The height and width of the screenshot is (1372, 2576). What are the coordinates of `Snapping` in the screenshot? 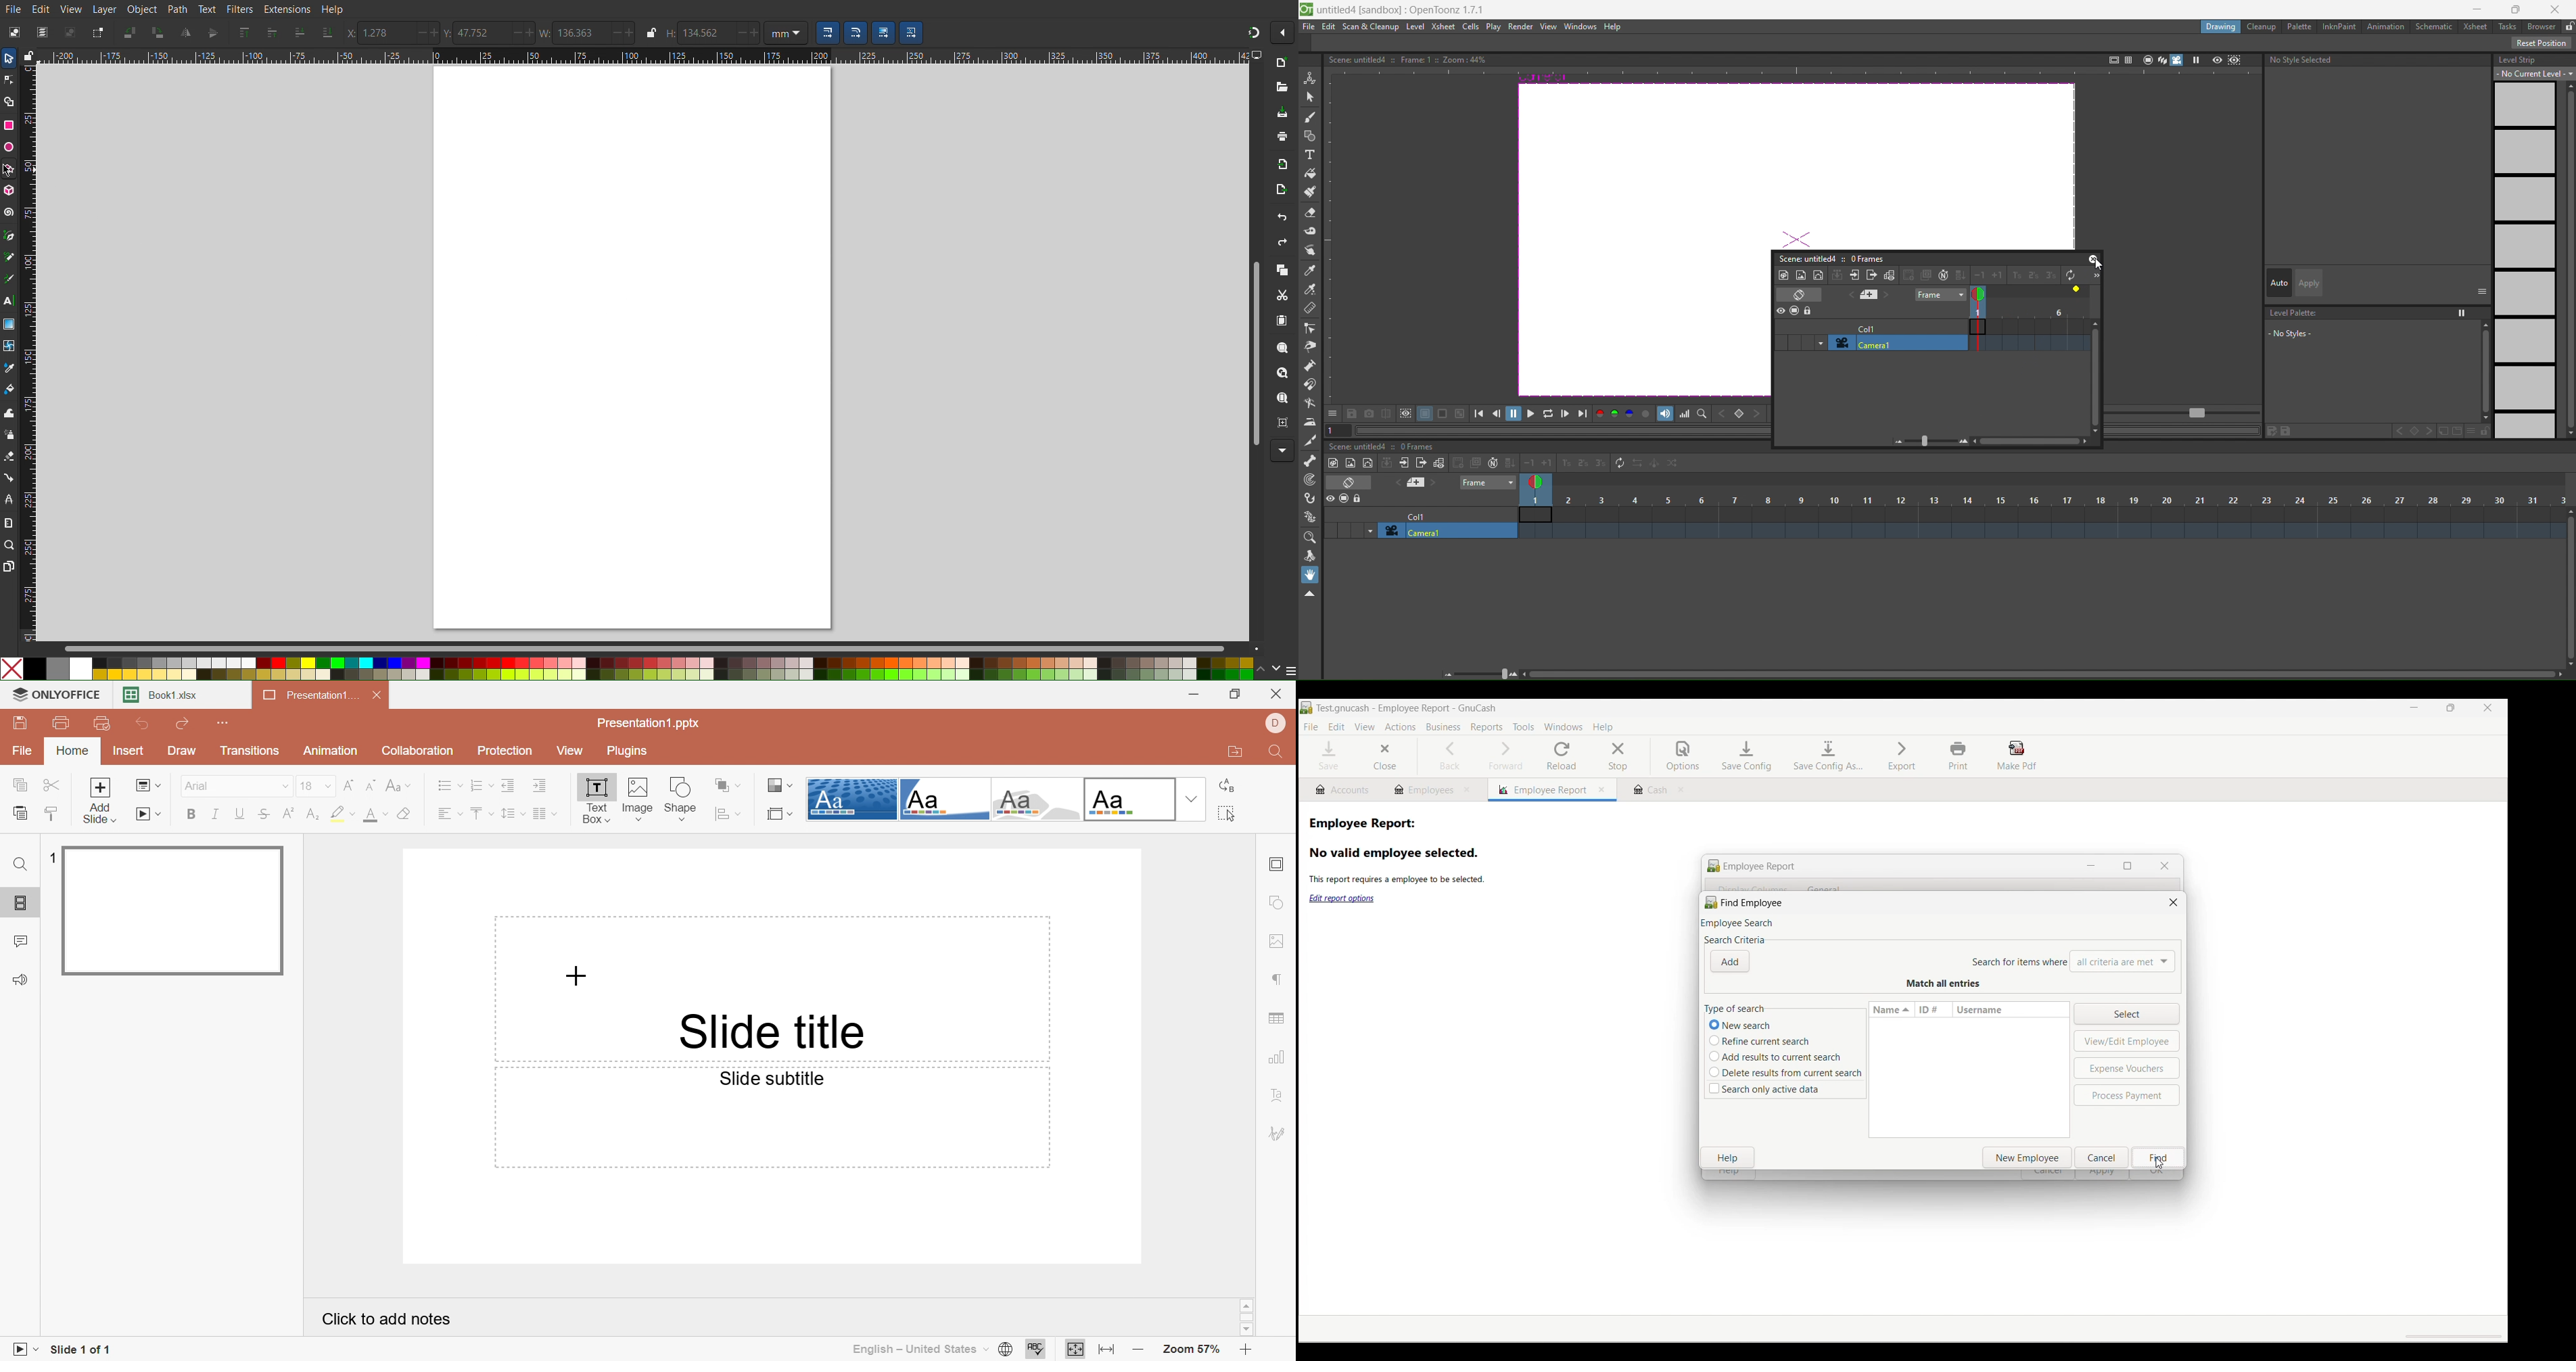 It's located at (1252, 32).